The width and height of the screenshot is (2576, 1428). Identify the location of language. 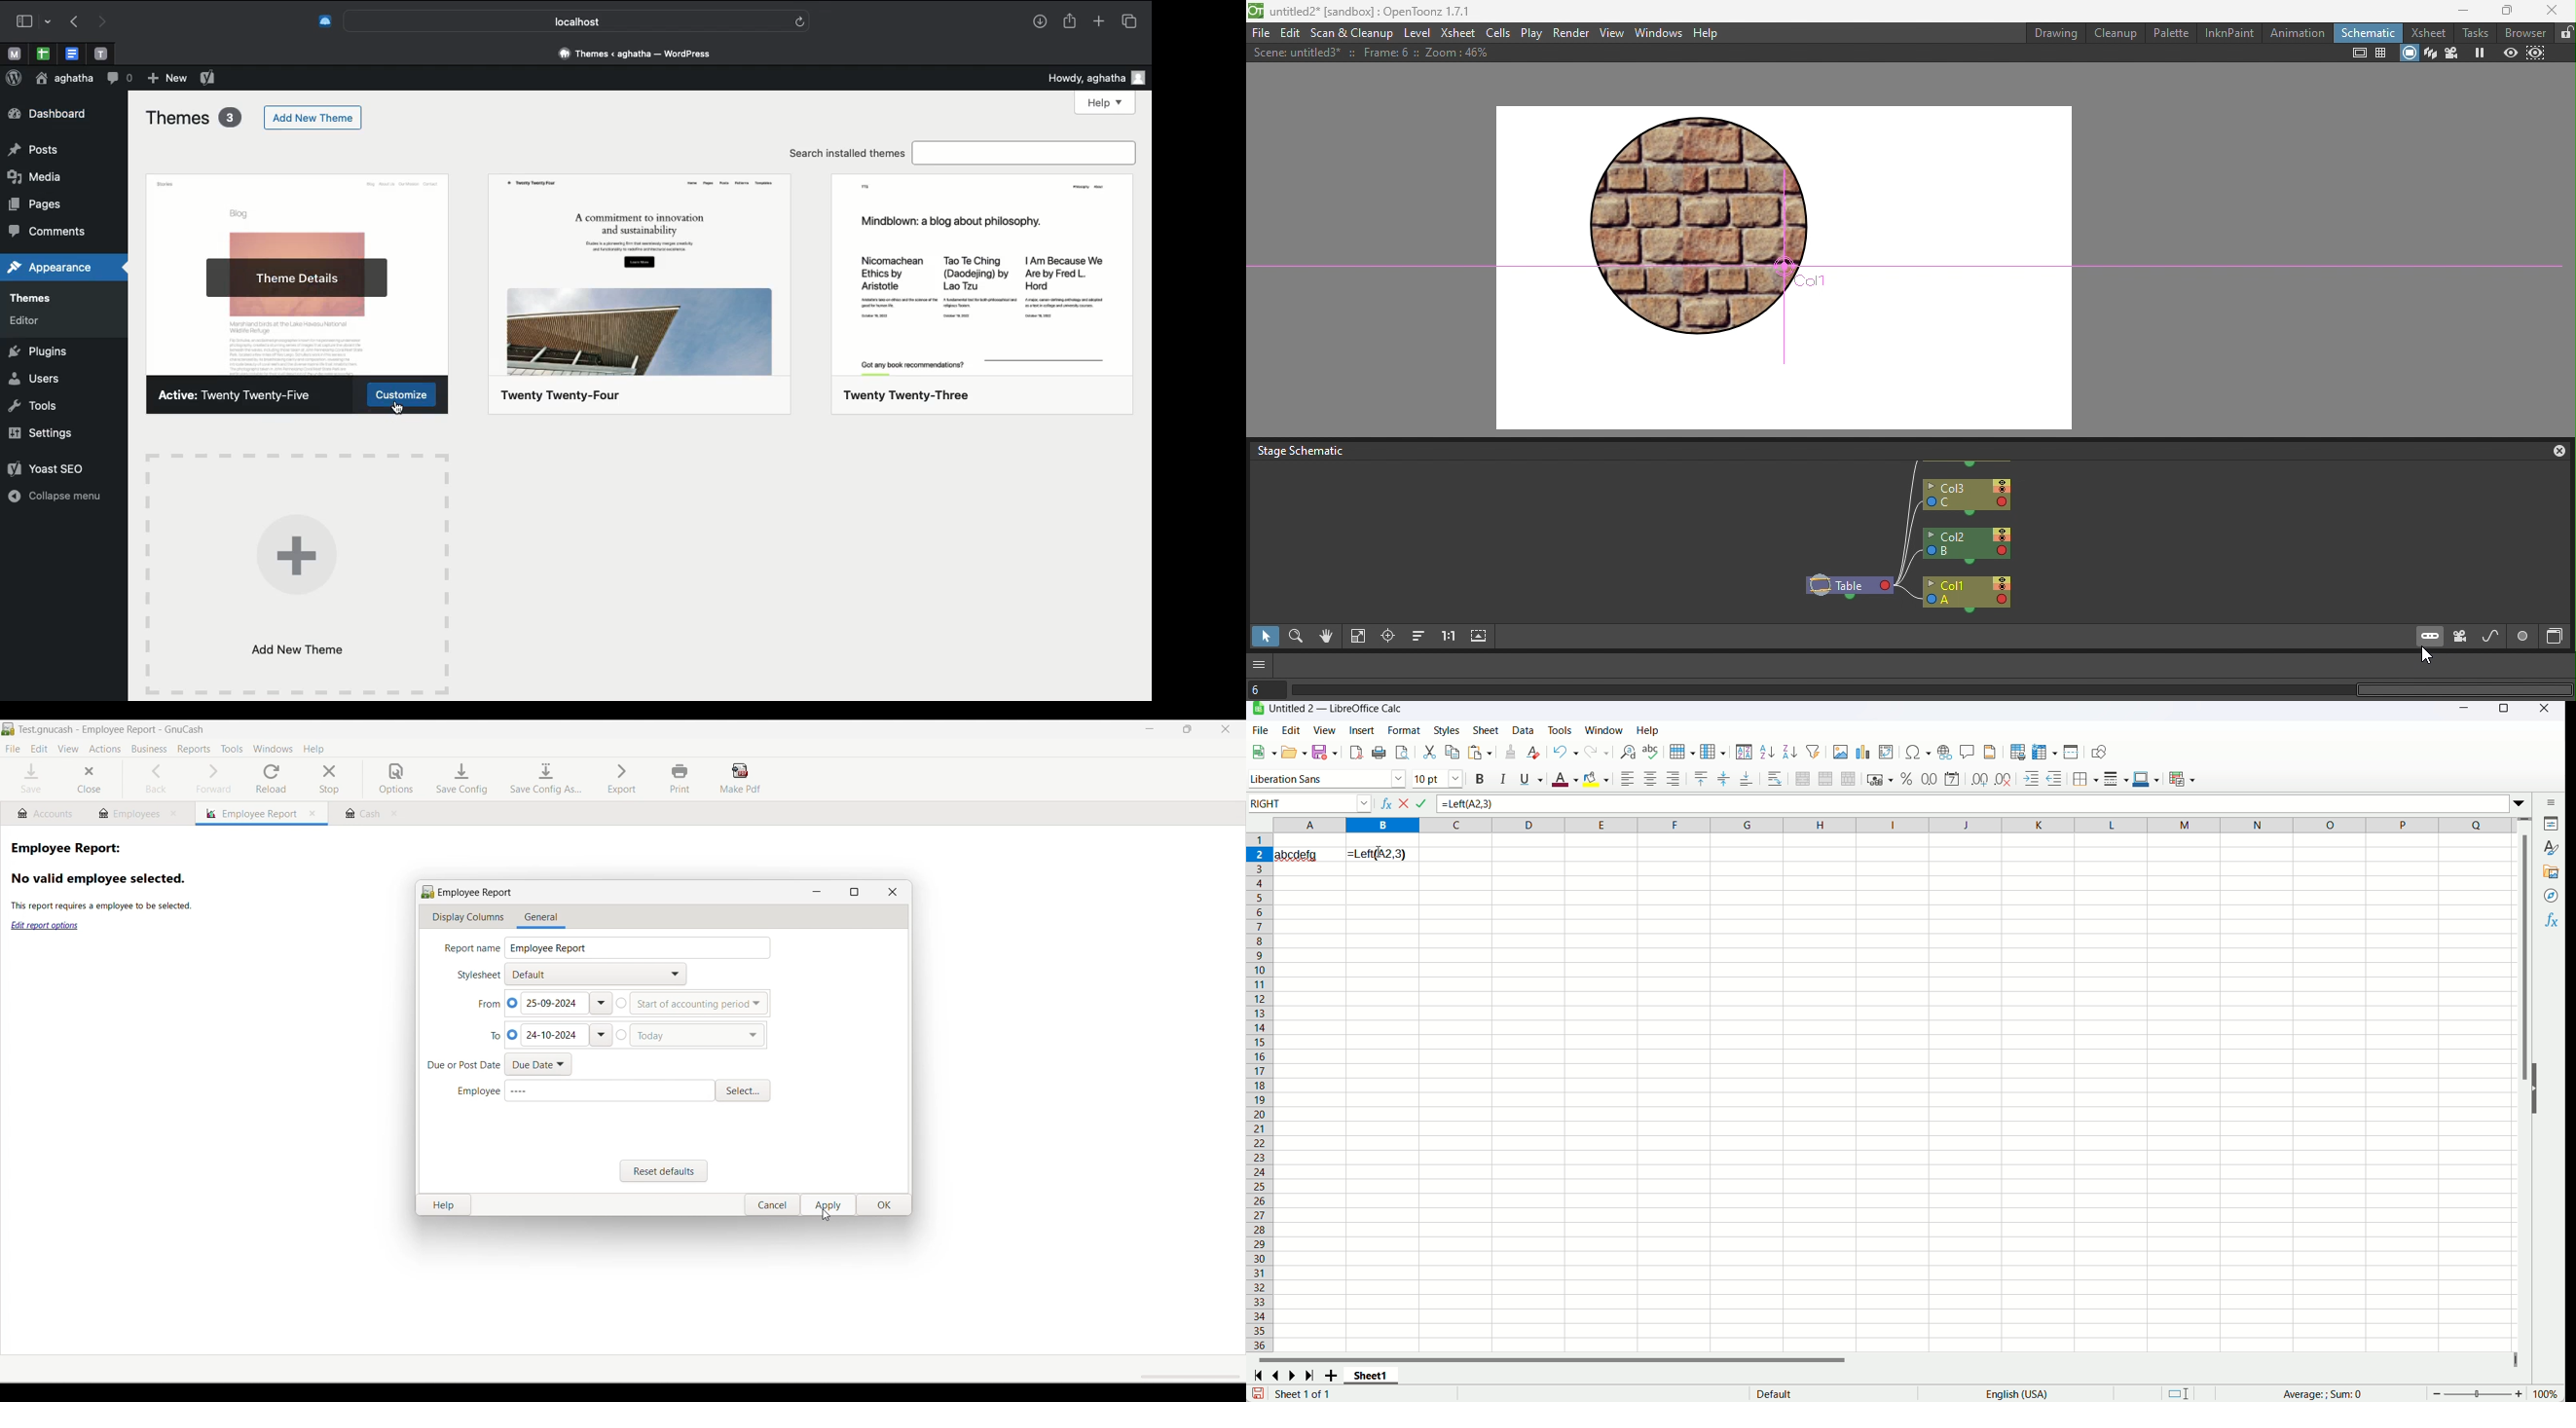
(2016, 1394).